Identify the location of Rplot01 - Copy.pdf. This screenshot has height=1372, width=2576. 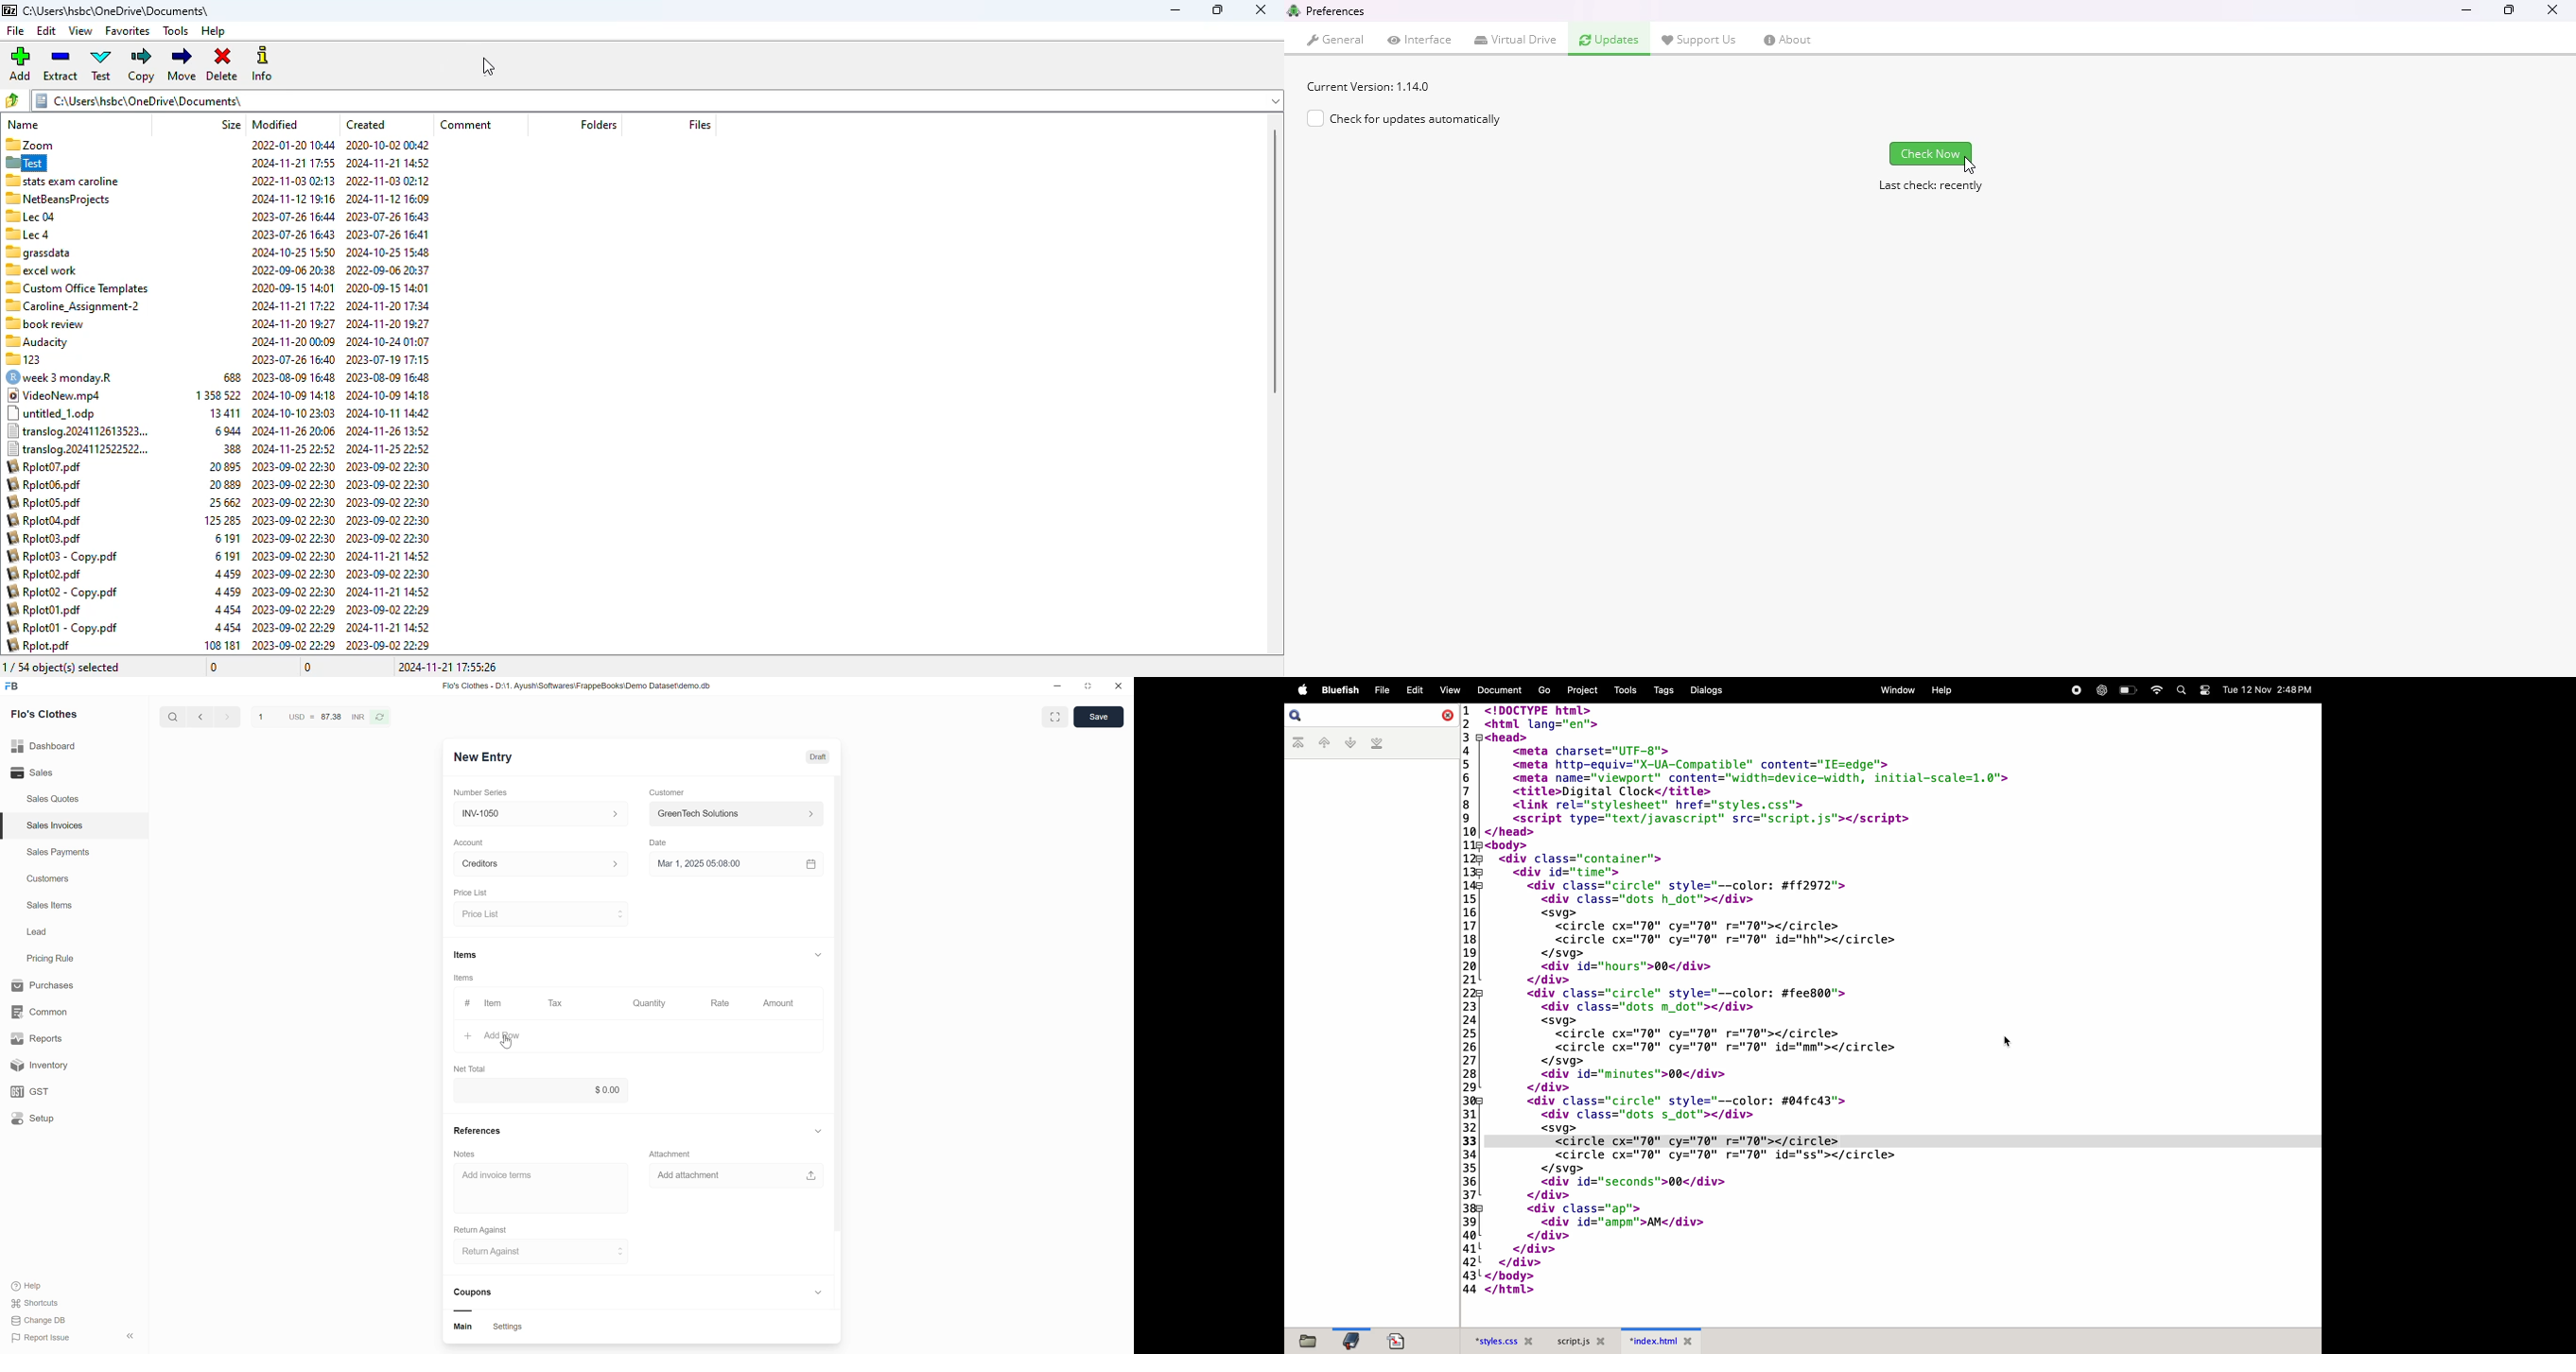
(62, 628).